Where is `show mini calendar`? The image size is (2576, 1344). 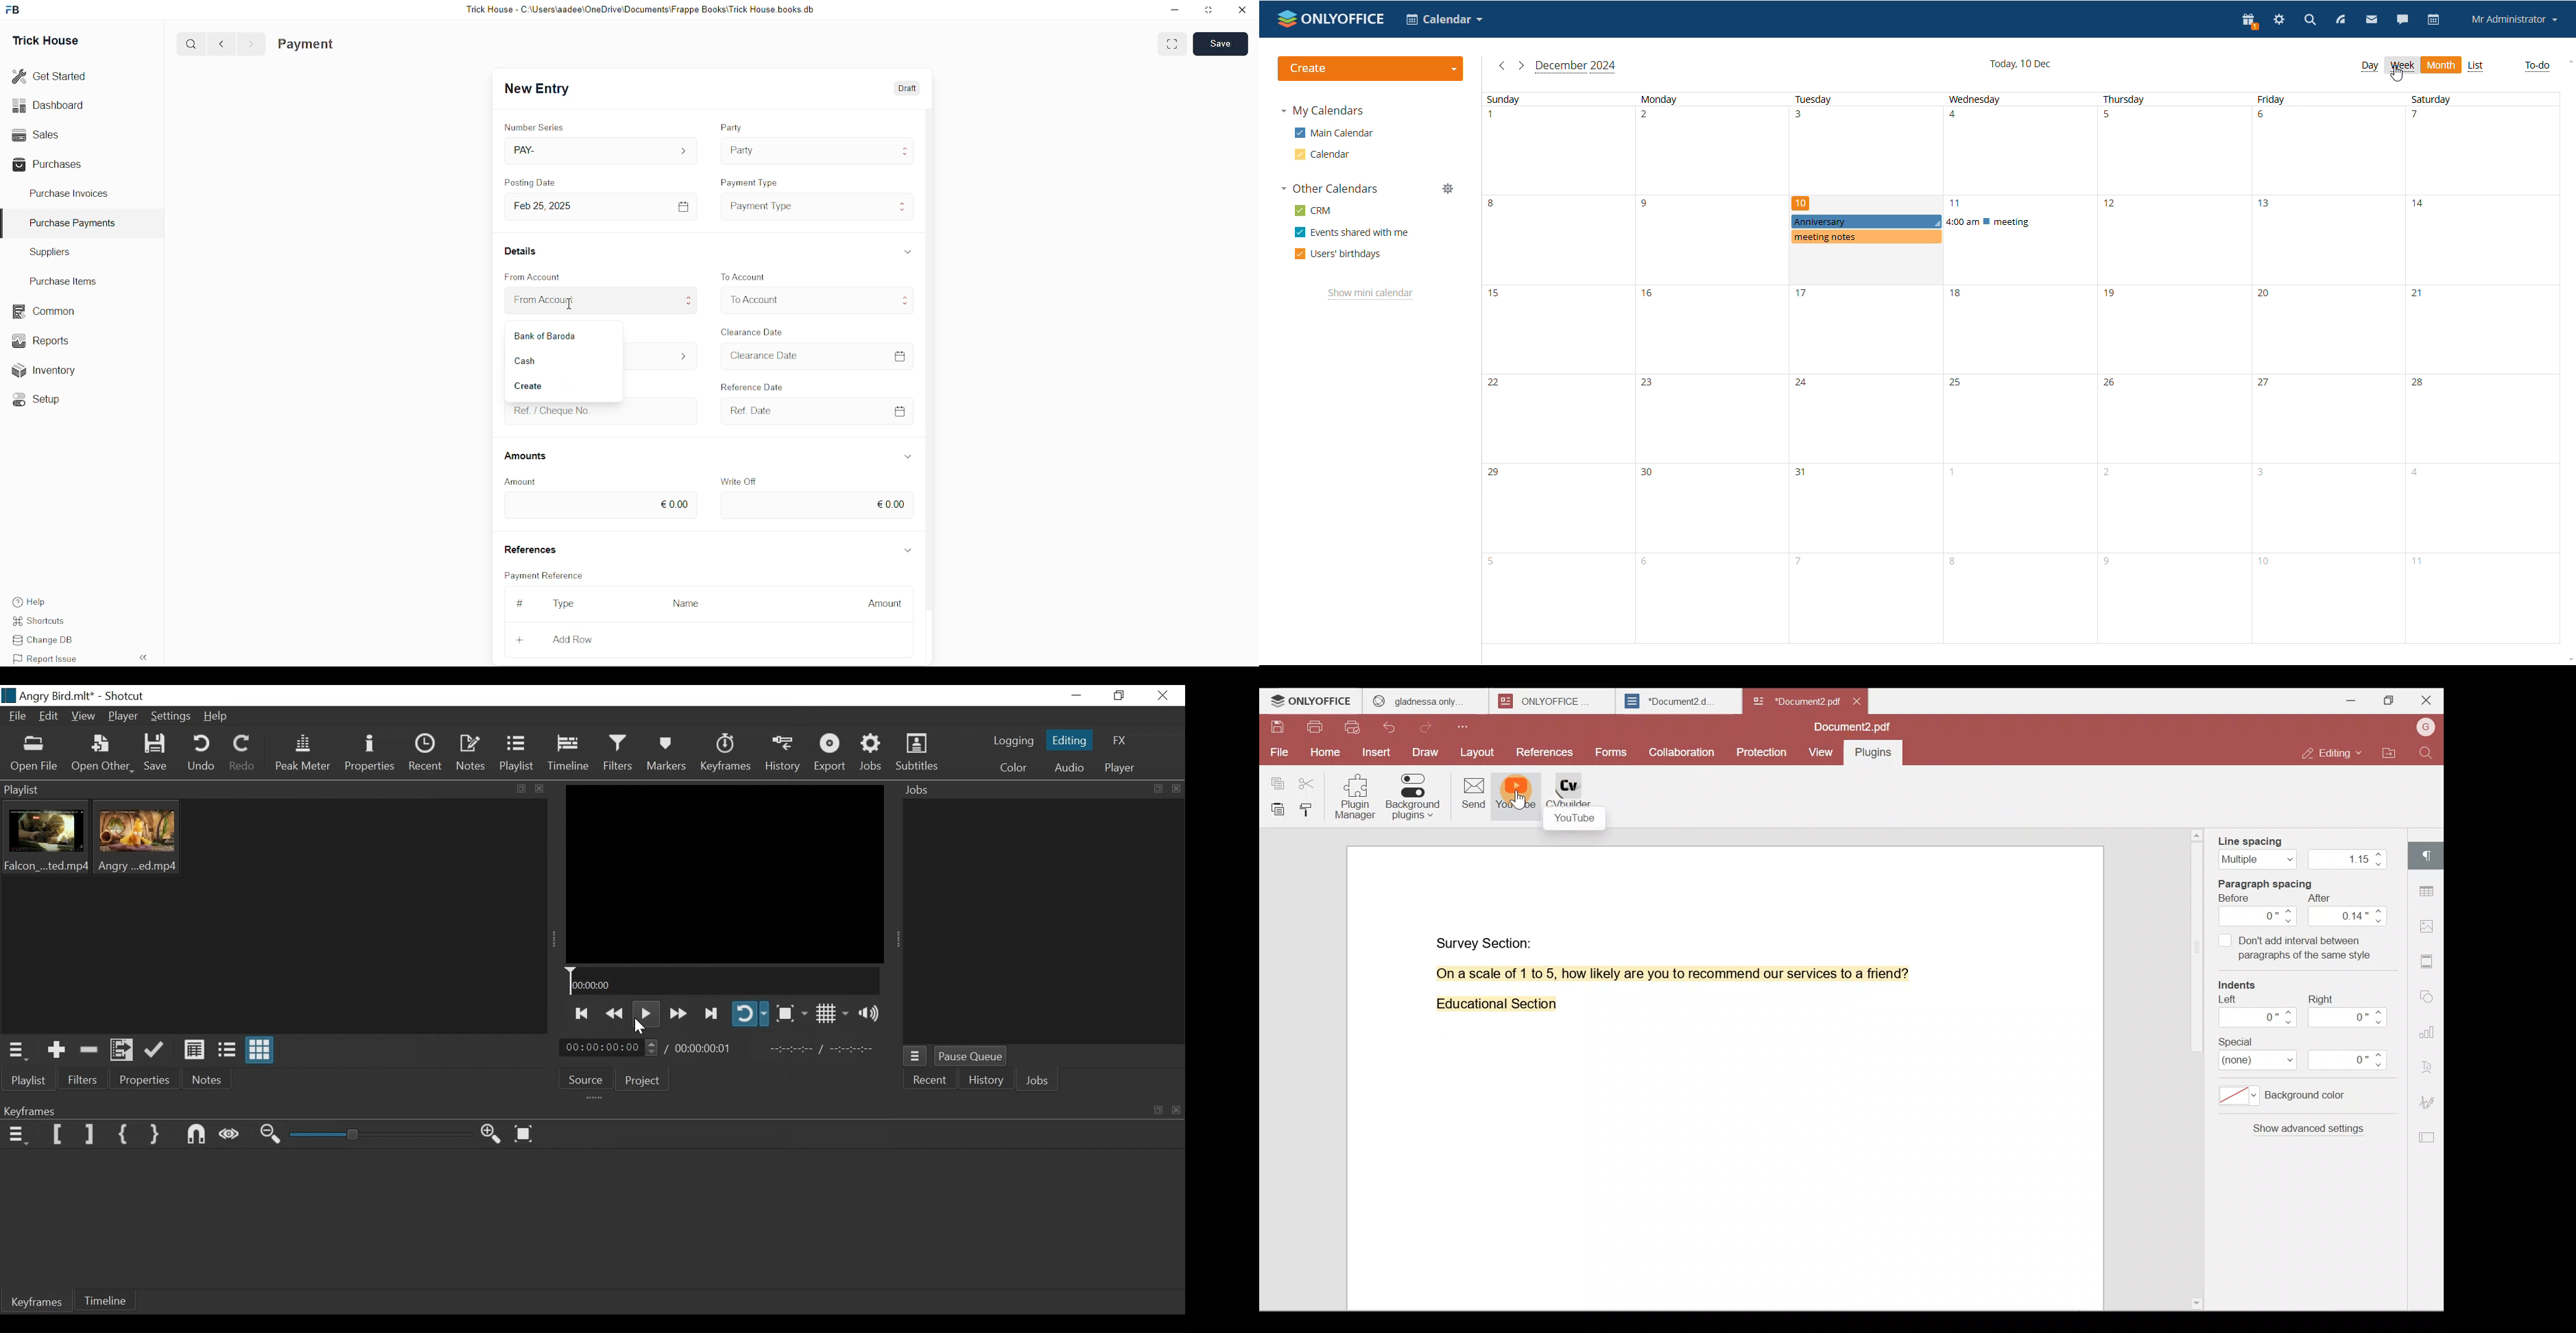
show mini calendar is located at coordinates (1371, 294).